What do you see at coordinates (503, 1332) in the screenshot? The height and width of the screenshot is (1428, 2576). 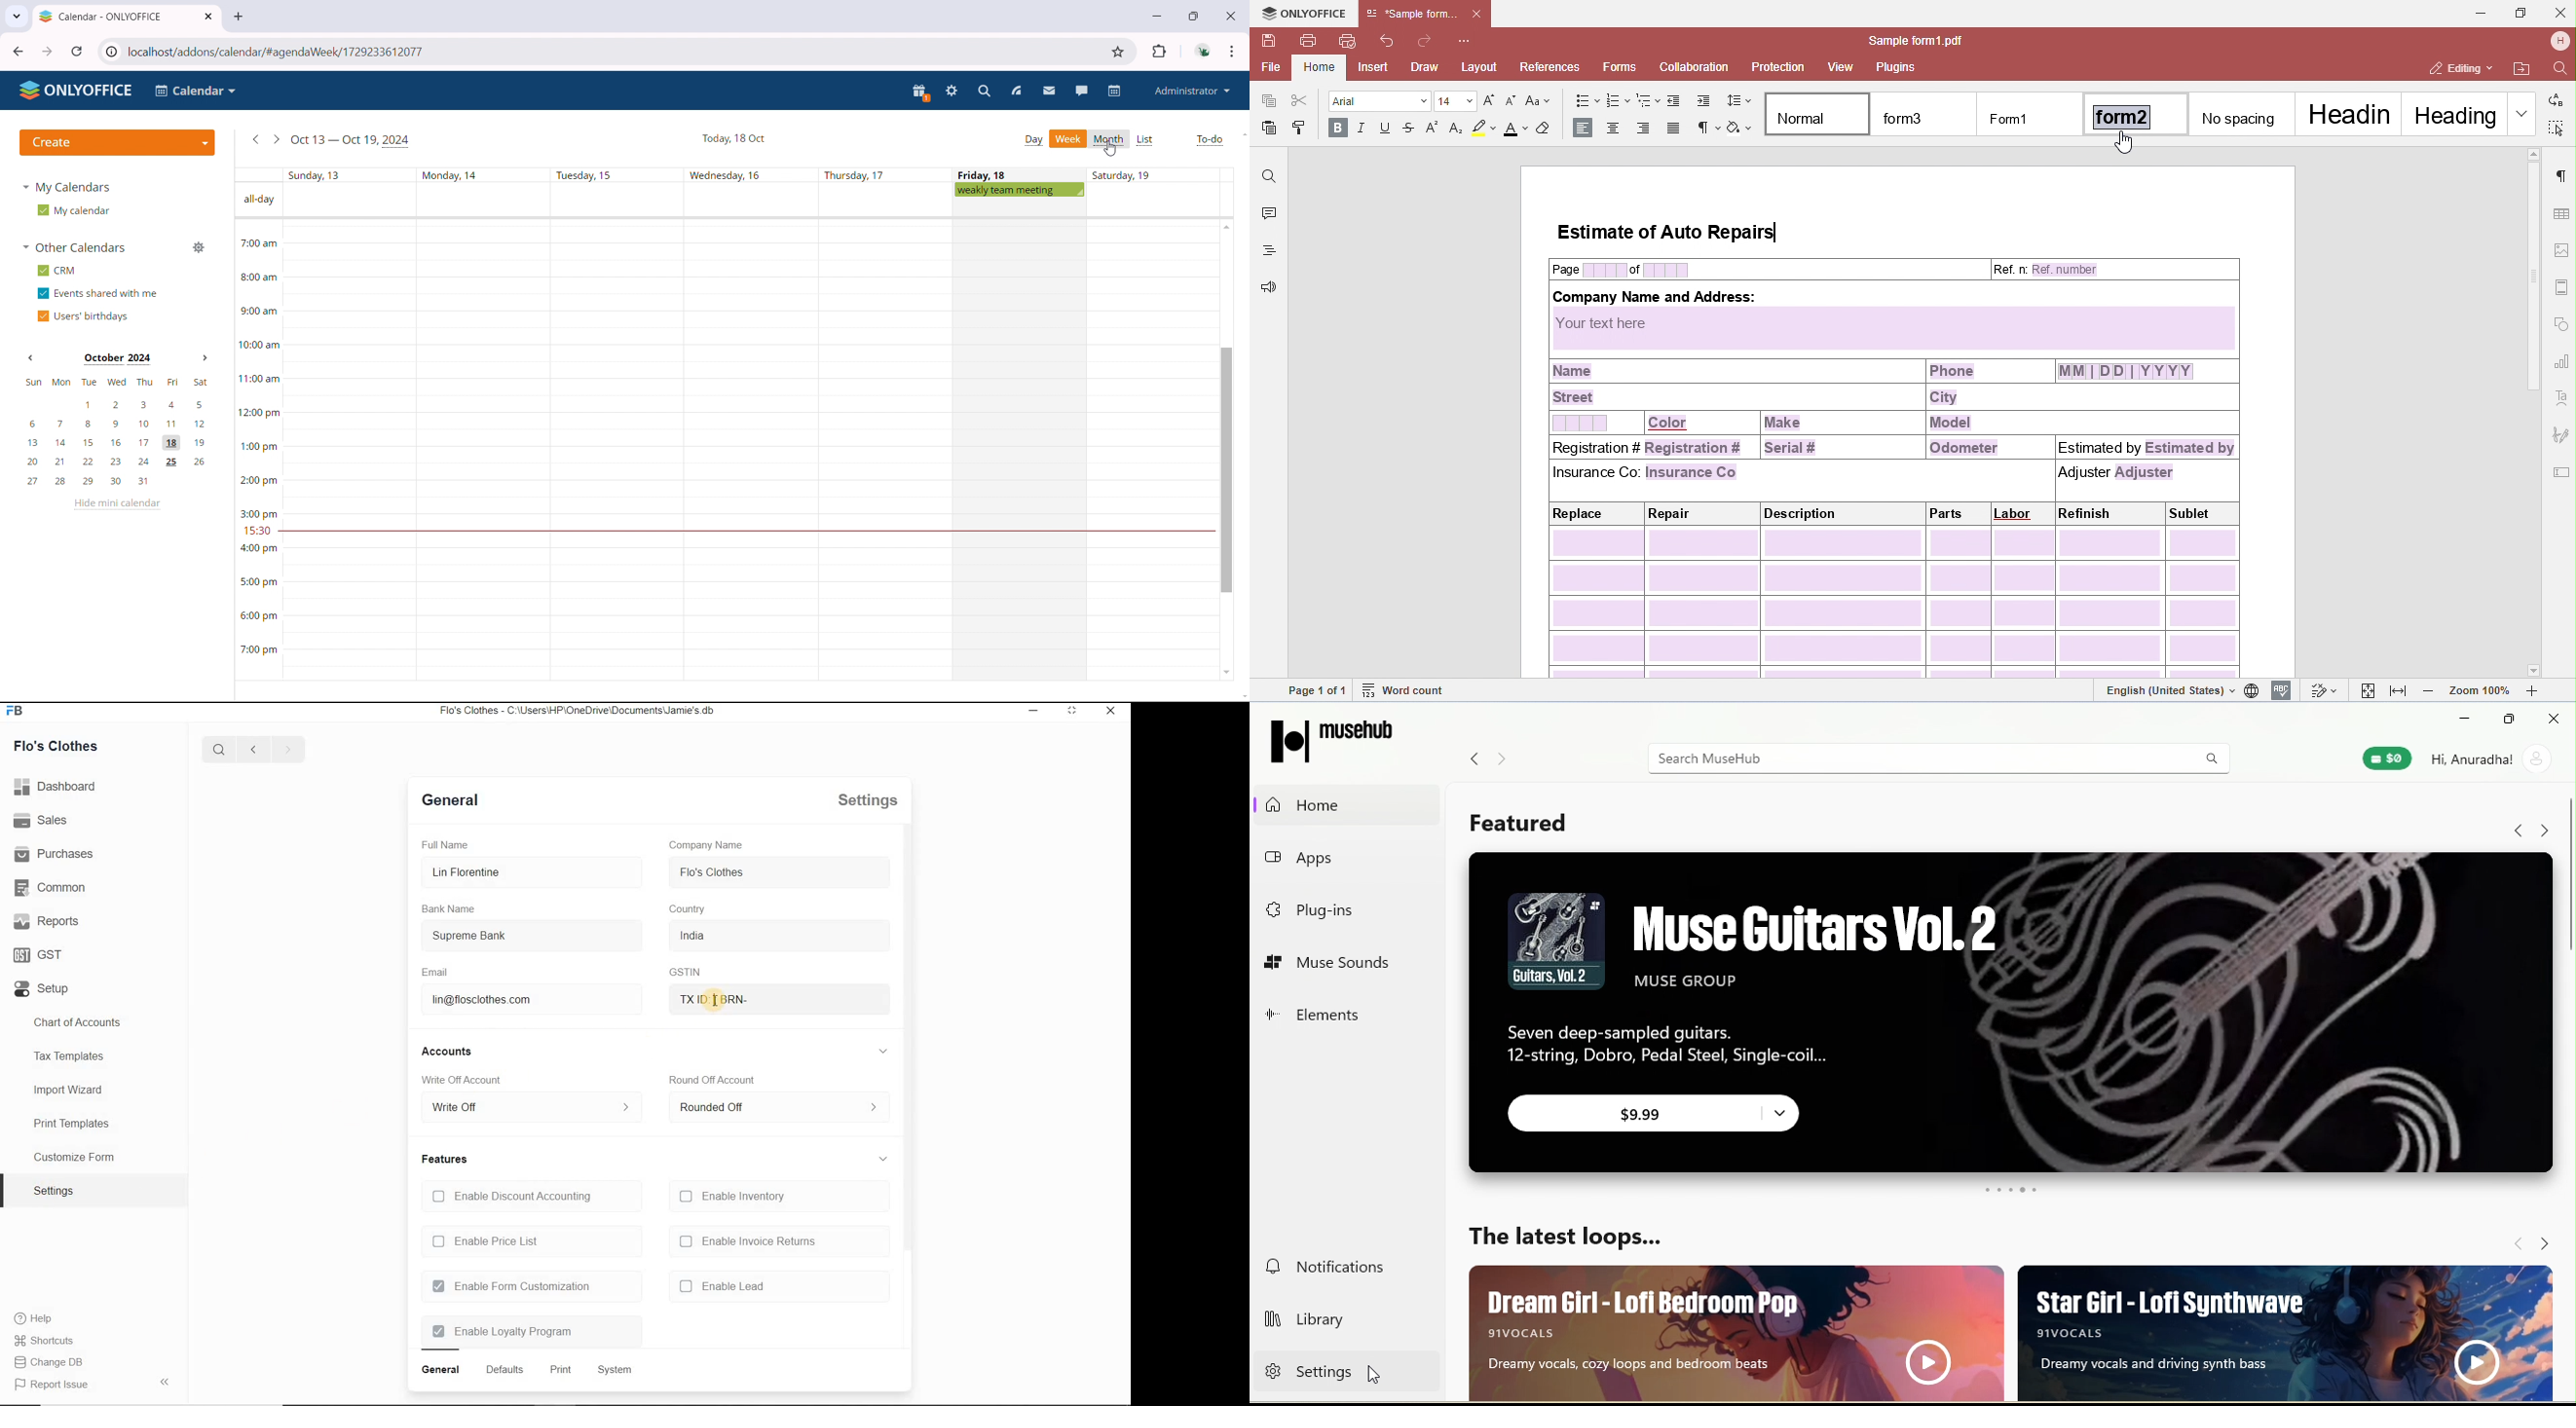 I see `Enable Loyalty Program` at bounding box center [503, 1332].